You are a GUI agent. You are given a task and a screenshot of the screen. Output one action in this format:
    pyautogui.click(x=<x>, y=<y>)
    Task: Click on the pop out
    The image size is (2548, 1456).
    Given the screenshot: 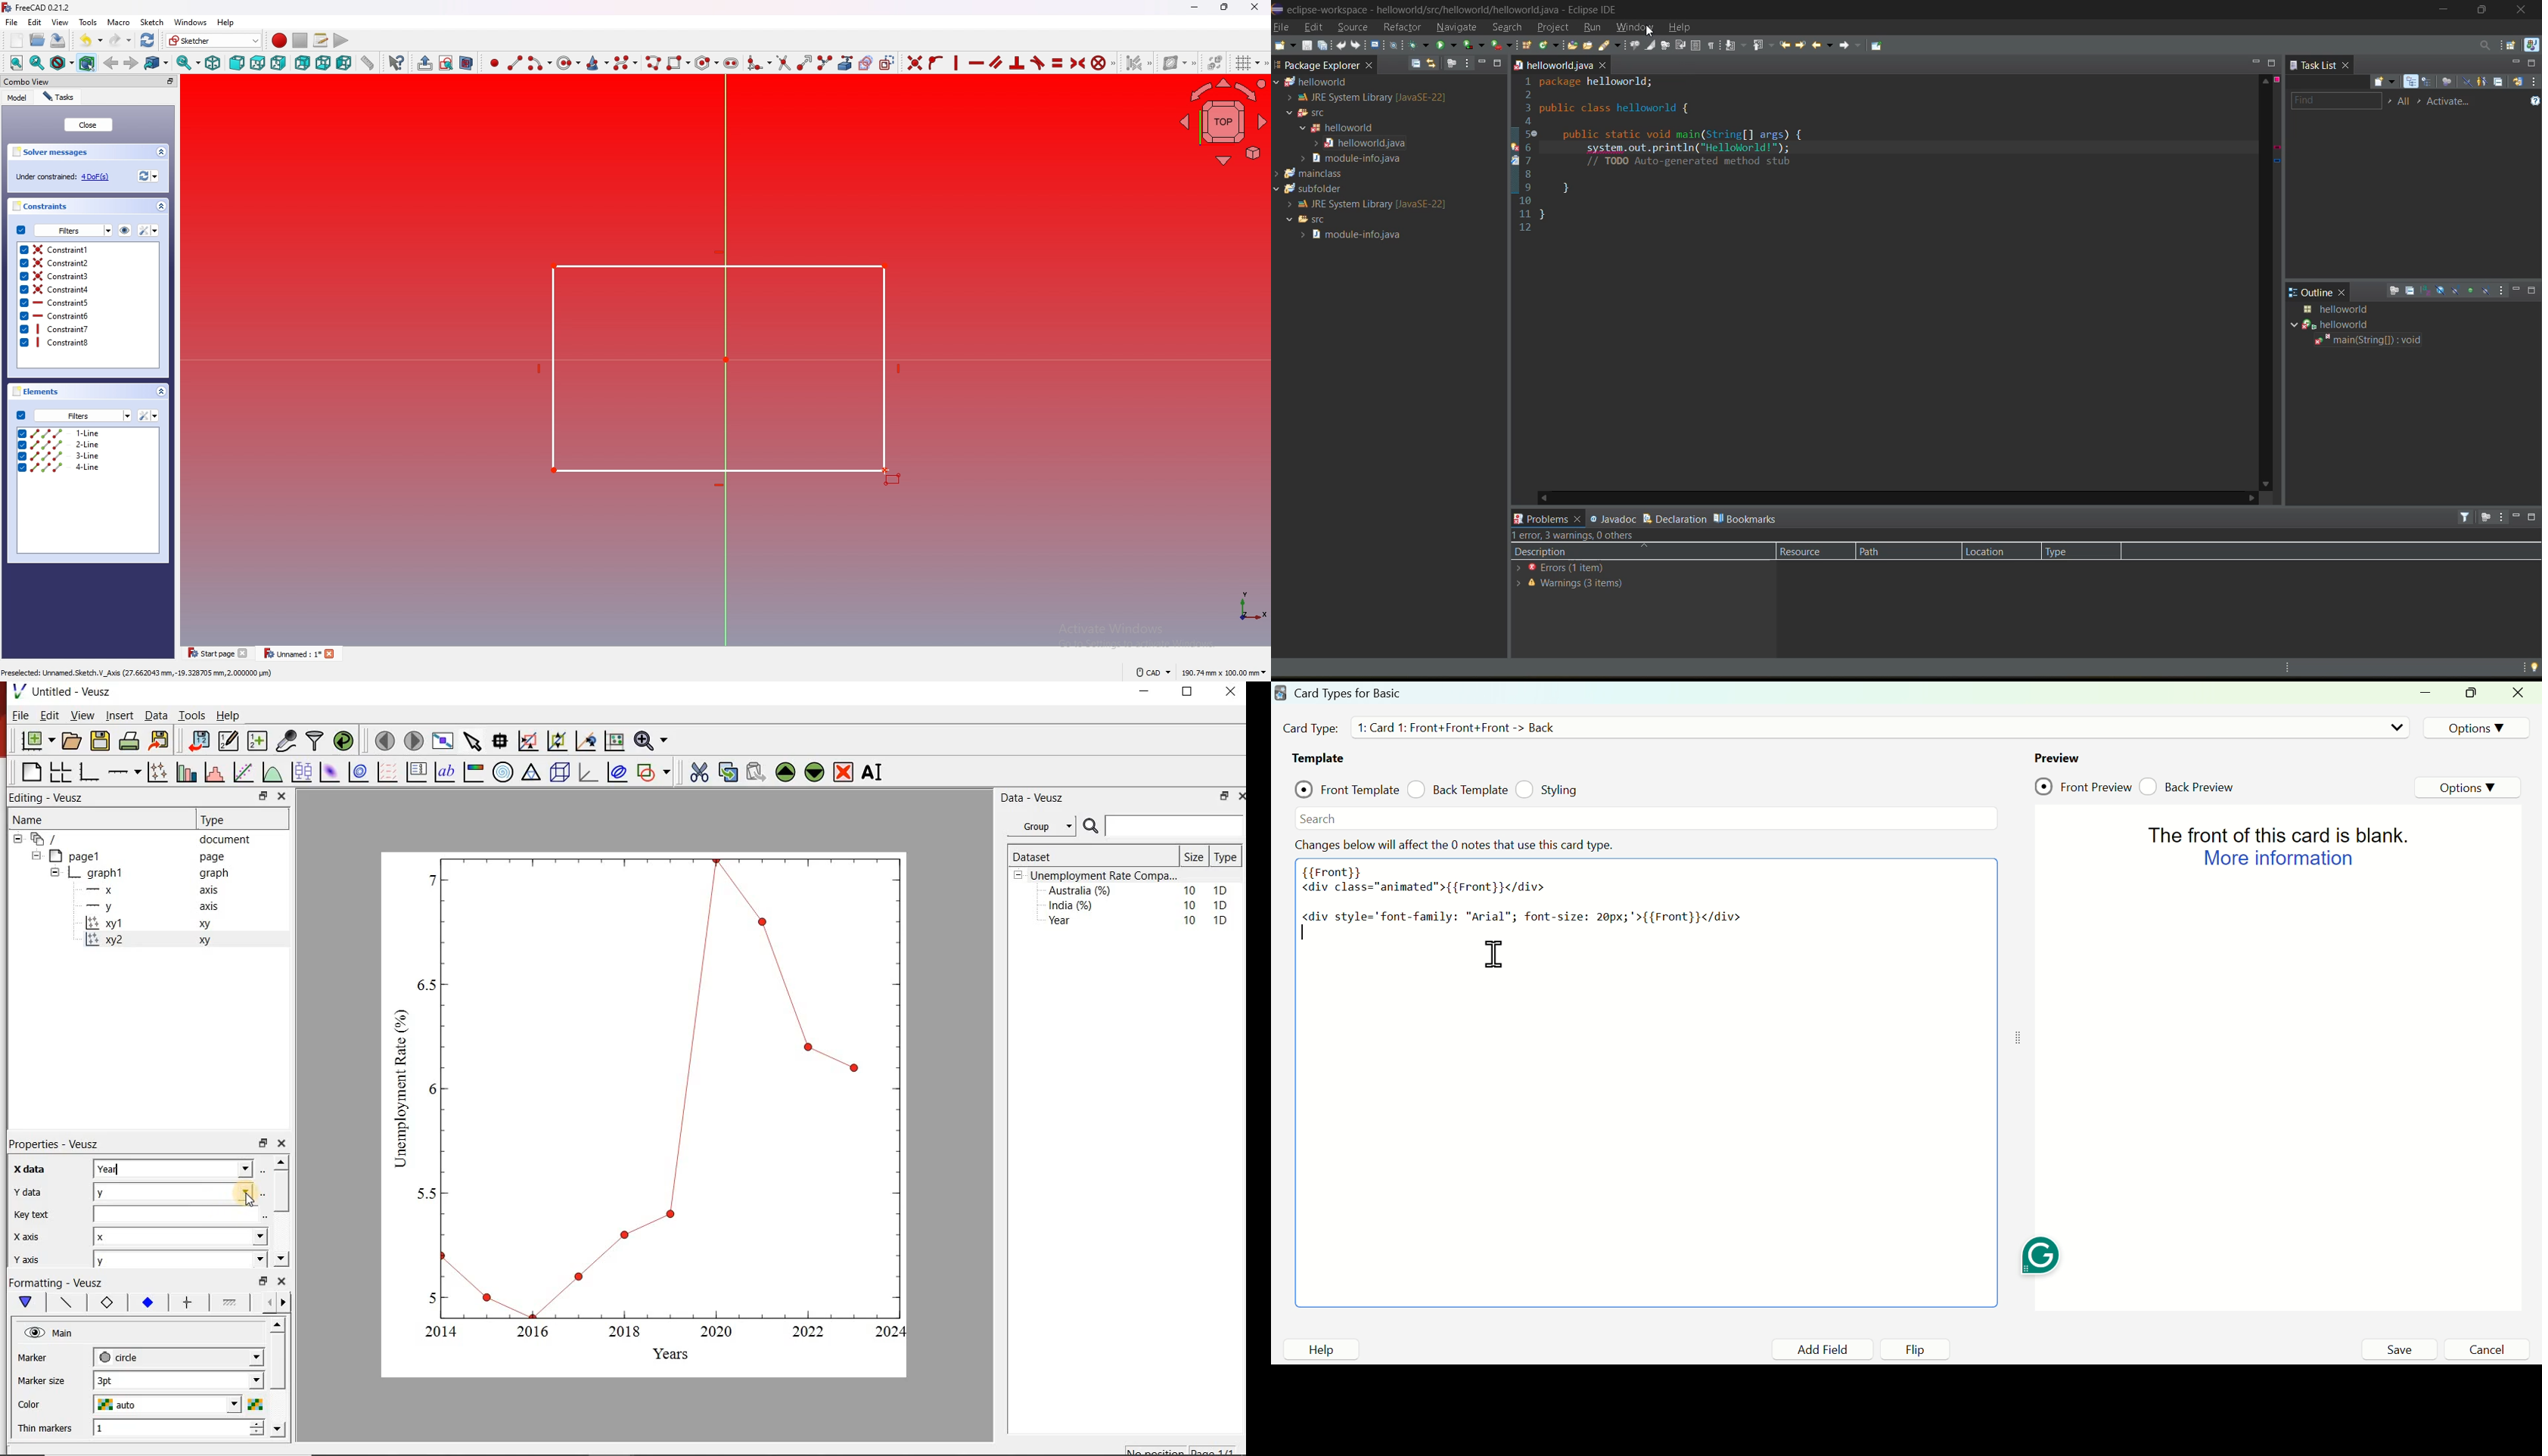 What is the action you would take?
    pyautogui.click(x=170, y=81)
    